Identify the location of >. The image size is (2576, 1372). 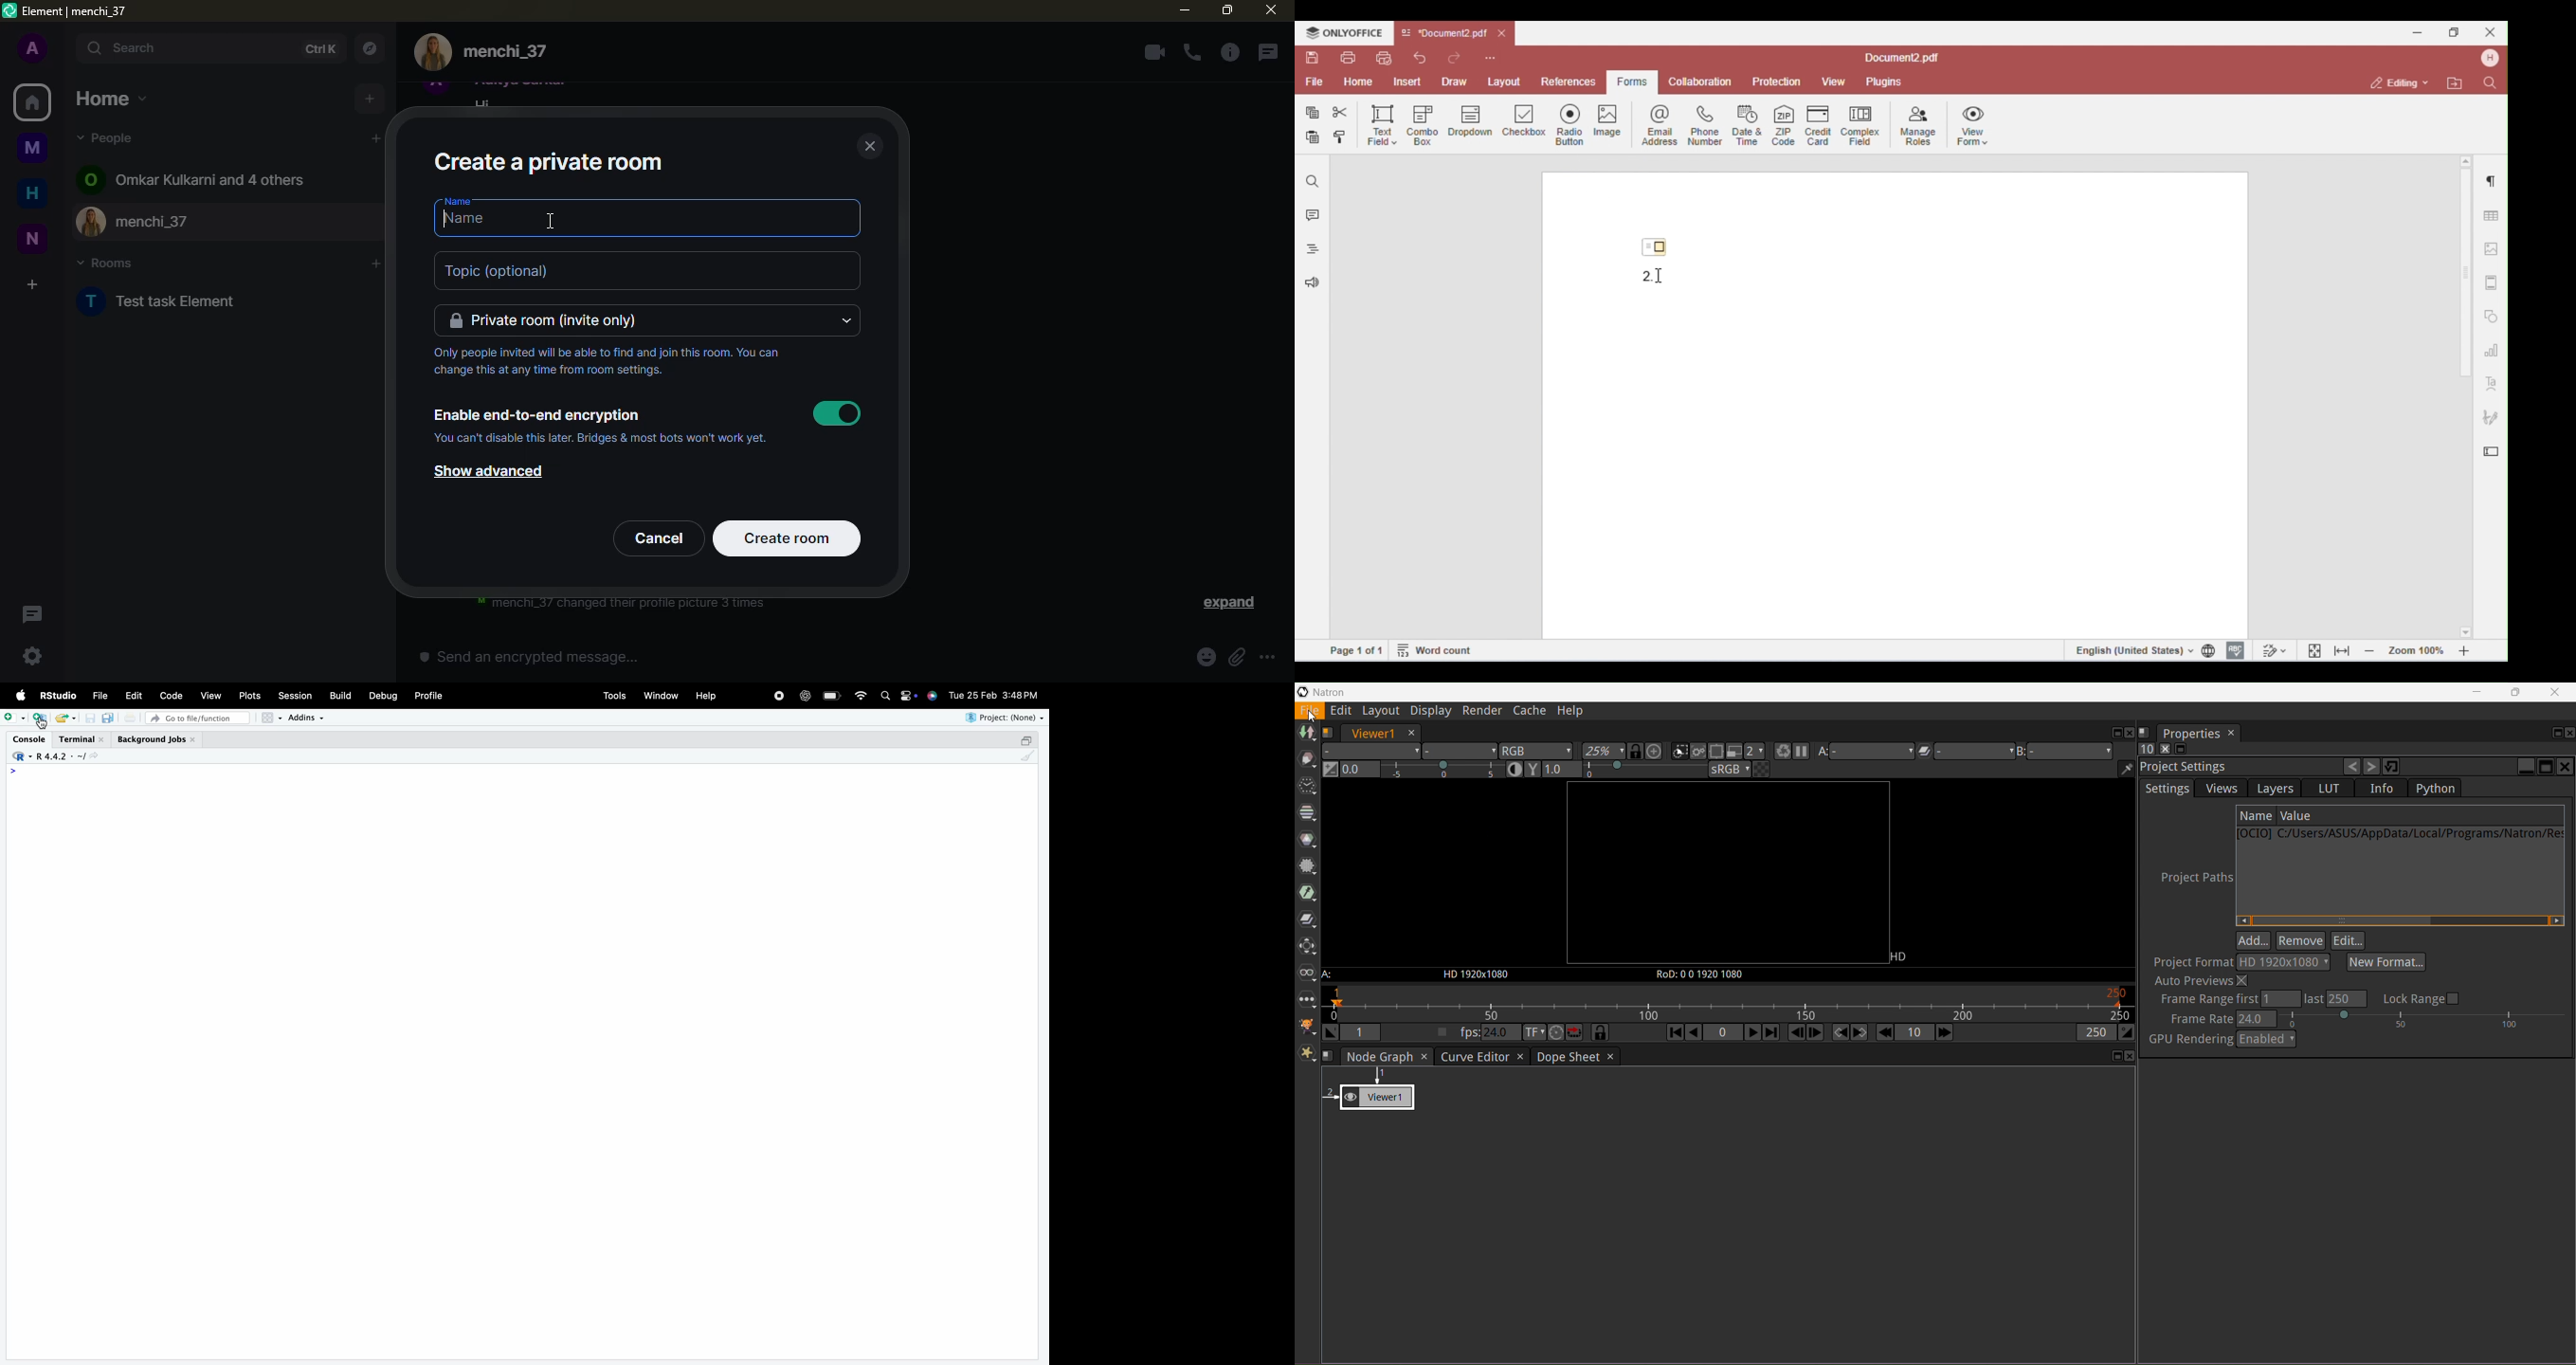
(13, 771).